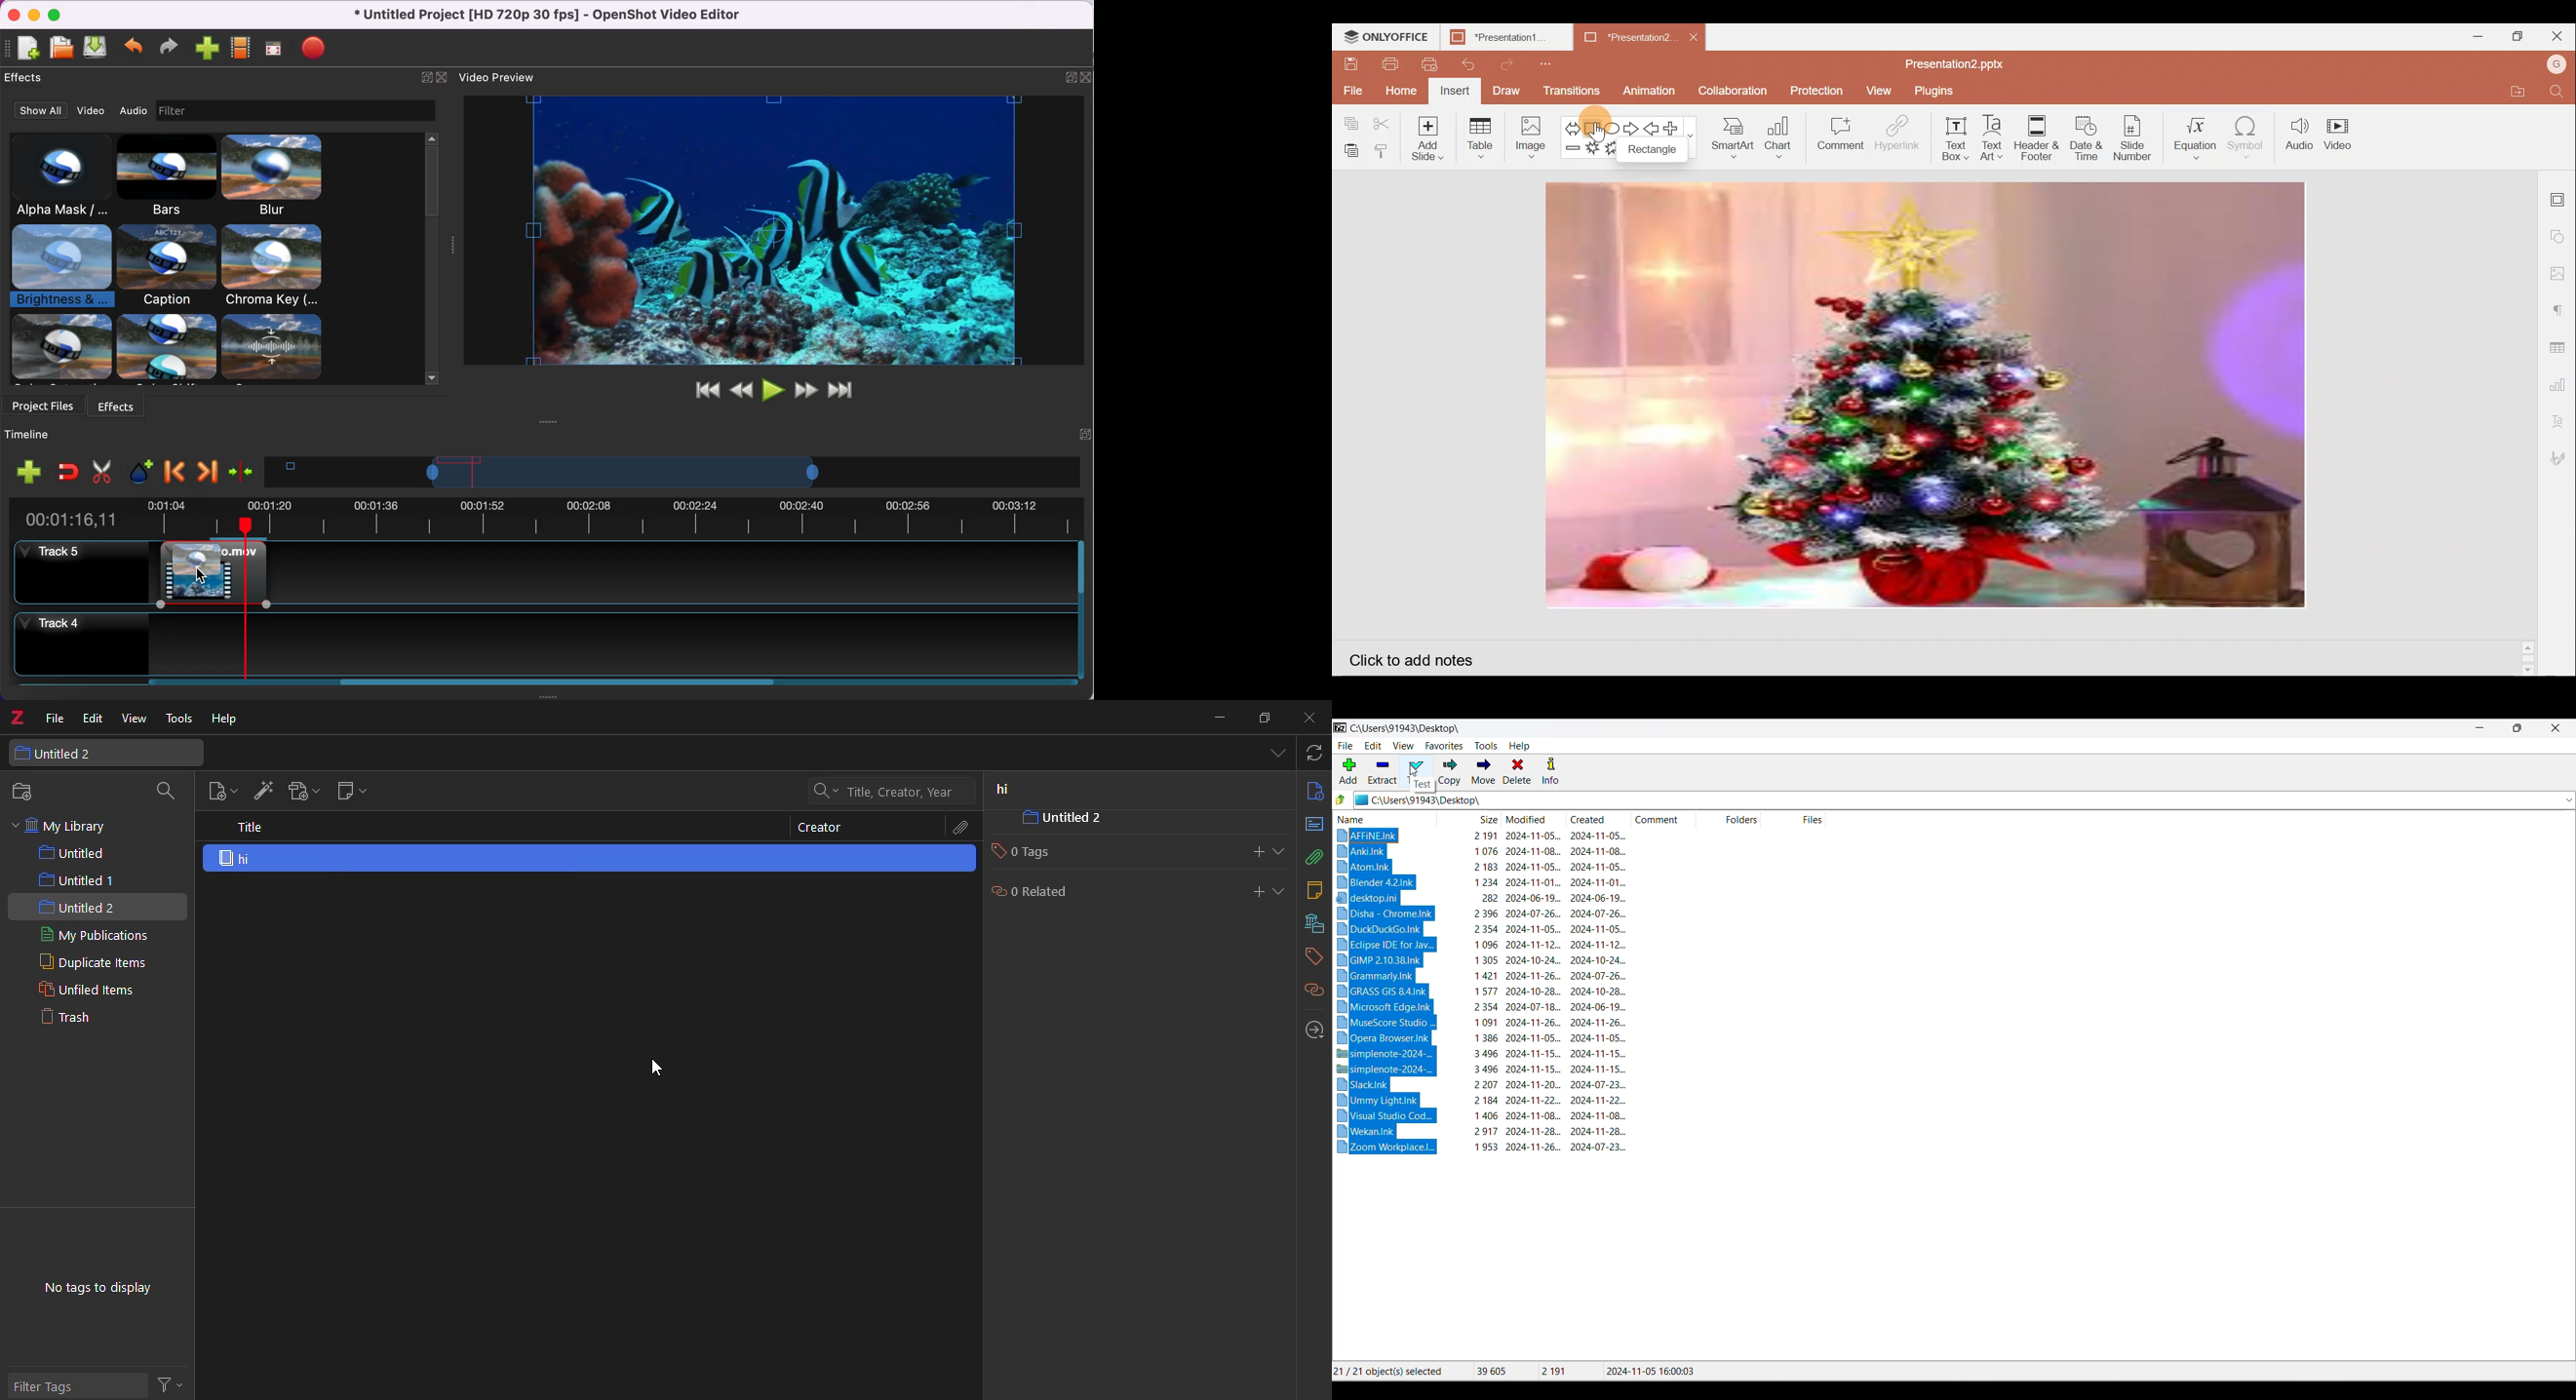  I want to click on expand, so click(1284, 892).